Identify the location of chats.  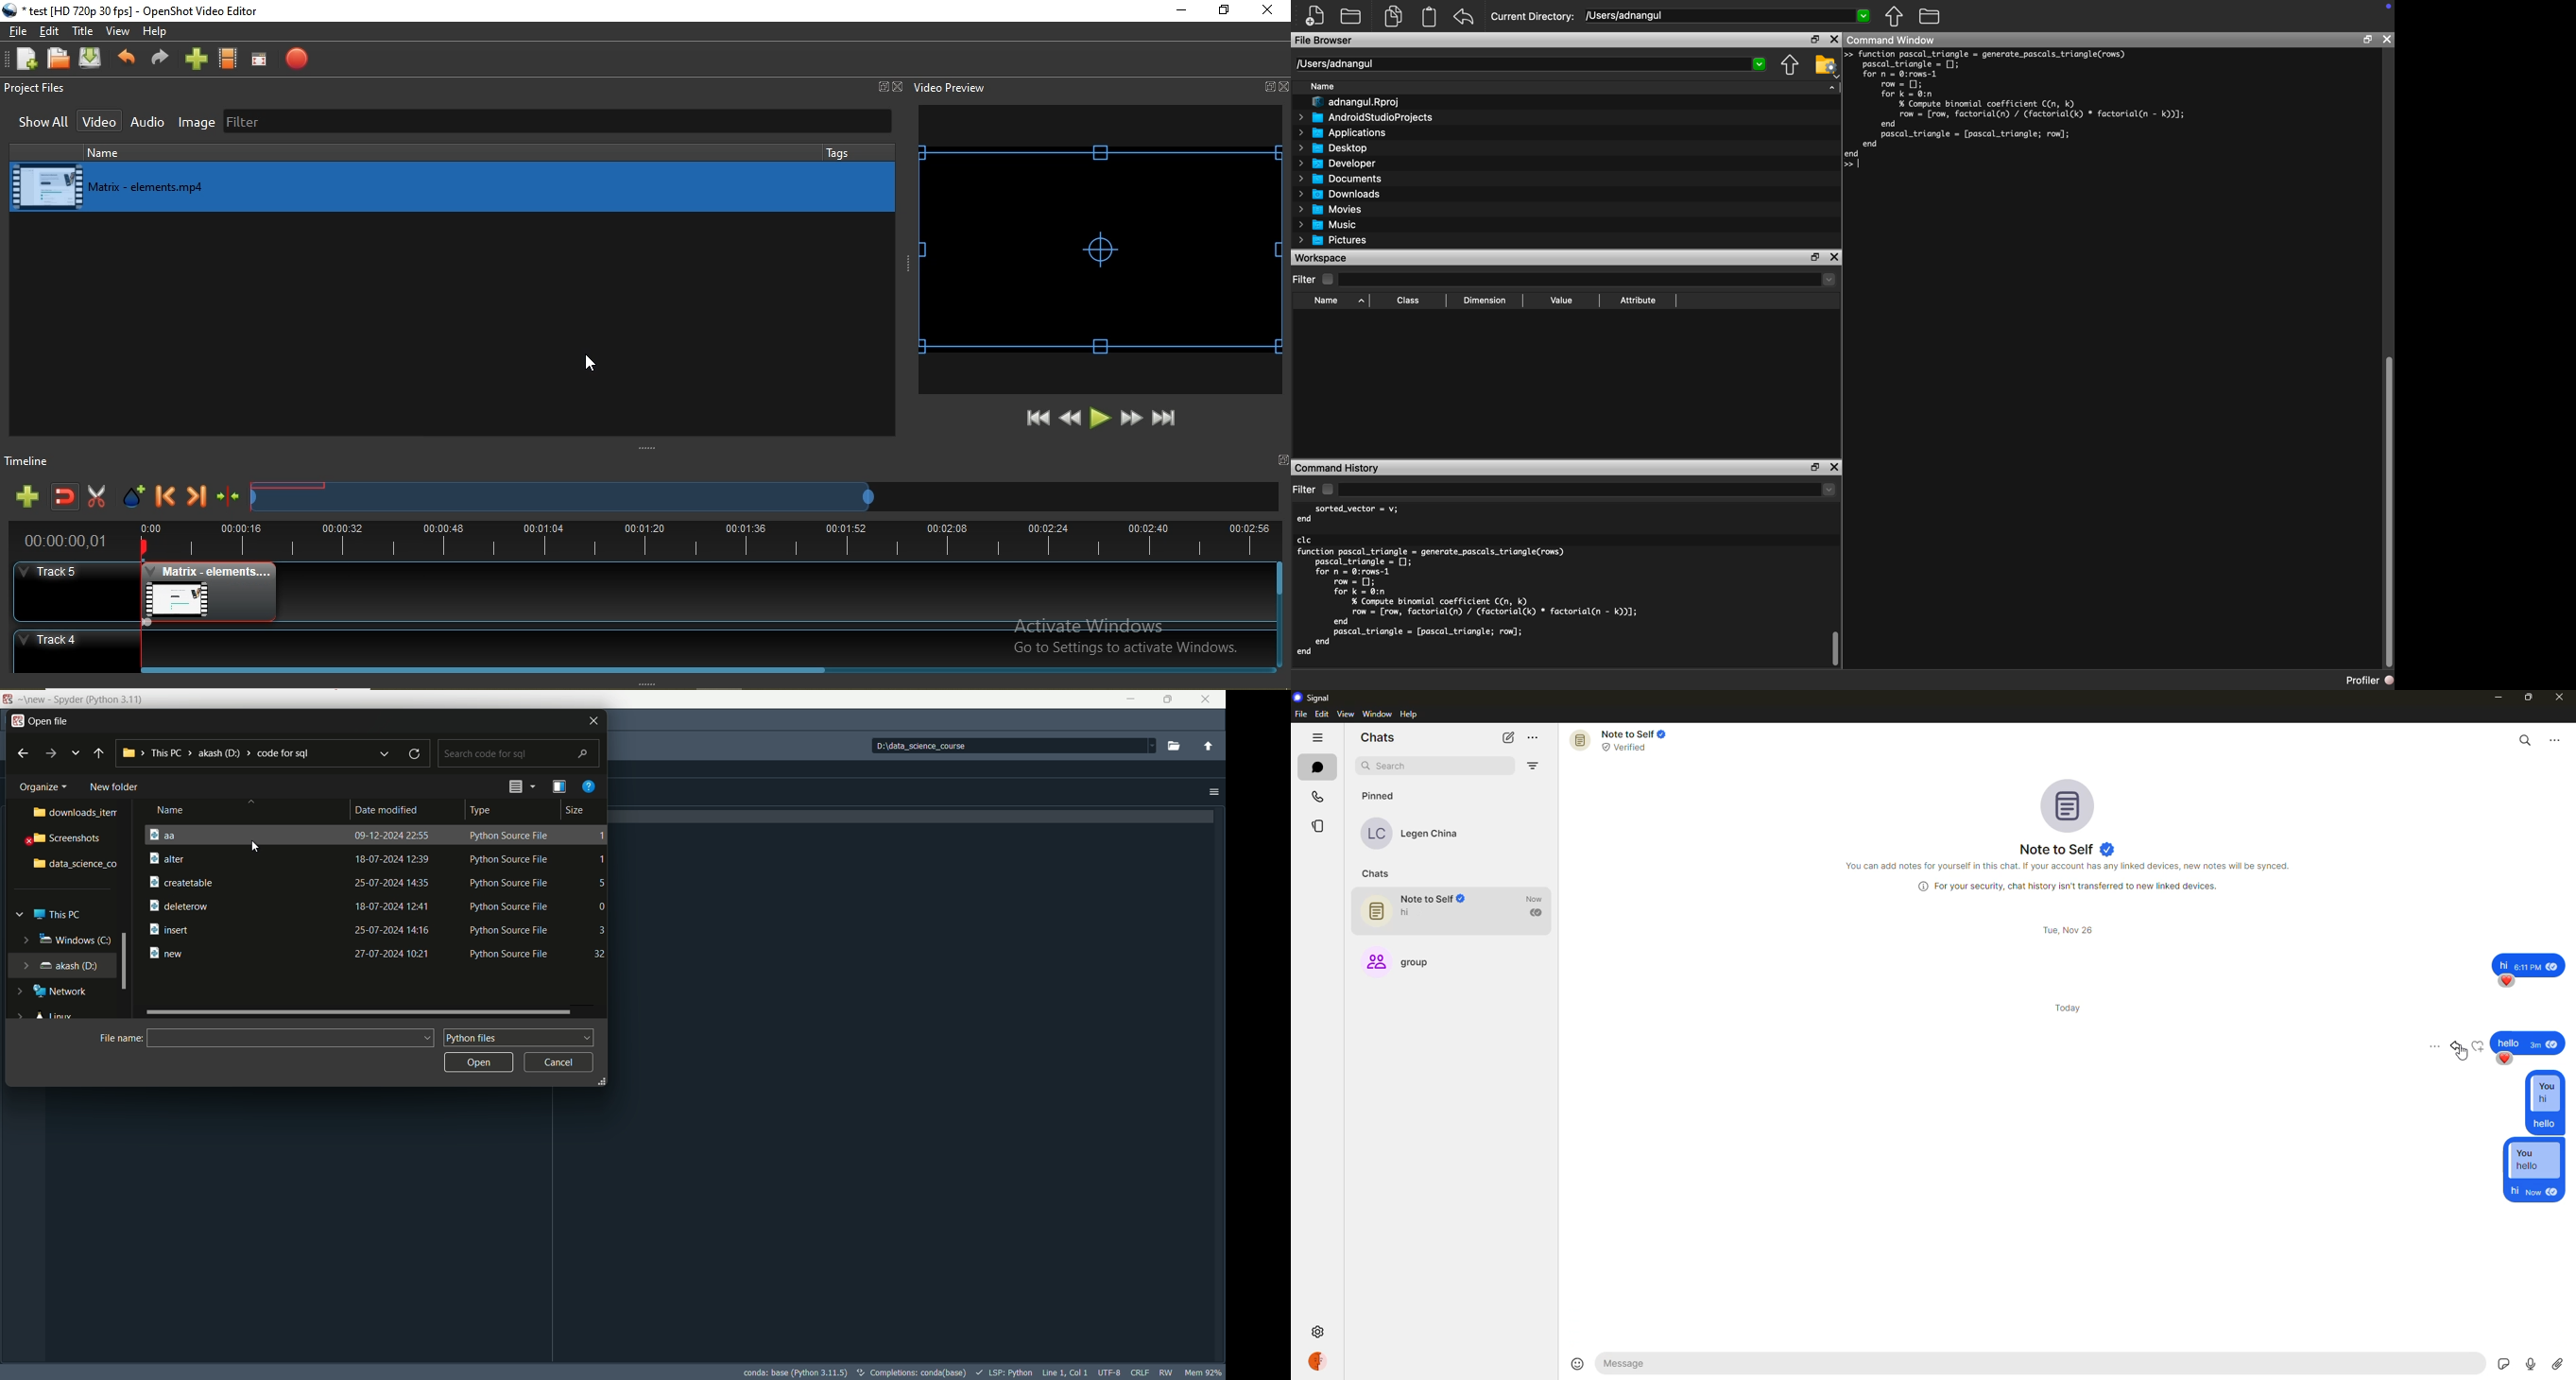
(1379, 737).